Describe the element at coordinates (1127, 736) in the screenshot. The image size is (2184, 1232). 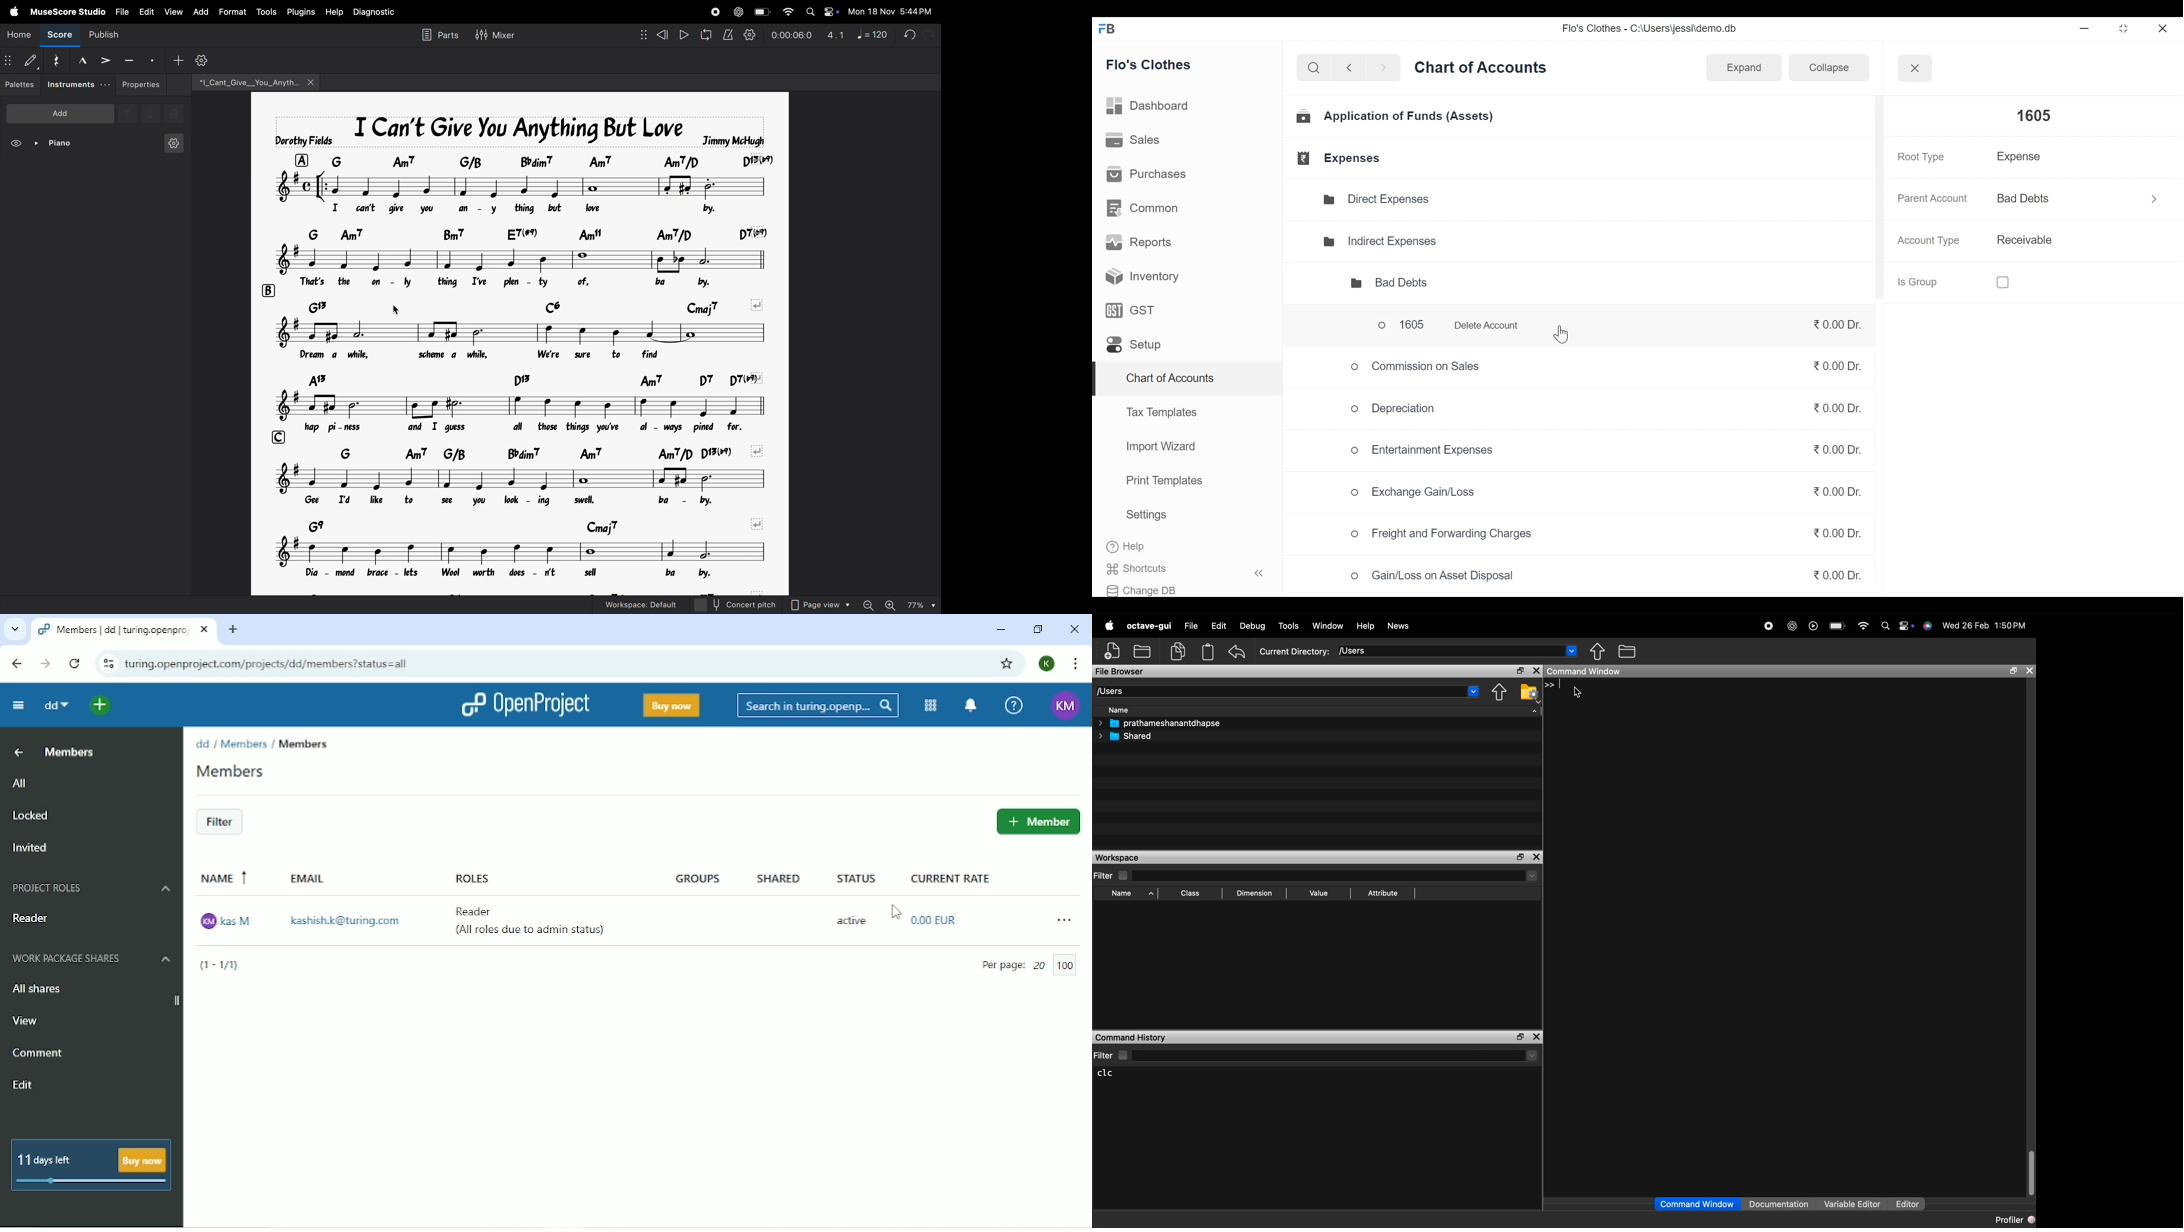
I see `Shared` at that location.